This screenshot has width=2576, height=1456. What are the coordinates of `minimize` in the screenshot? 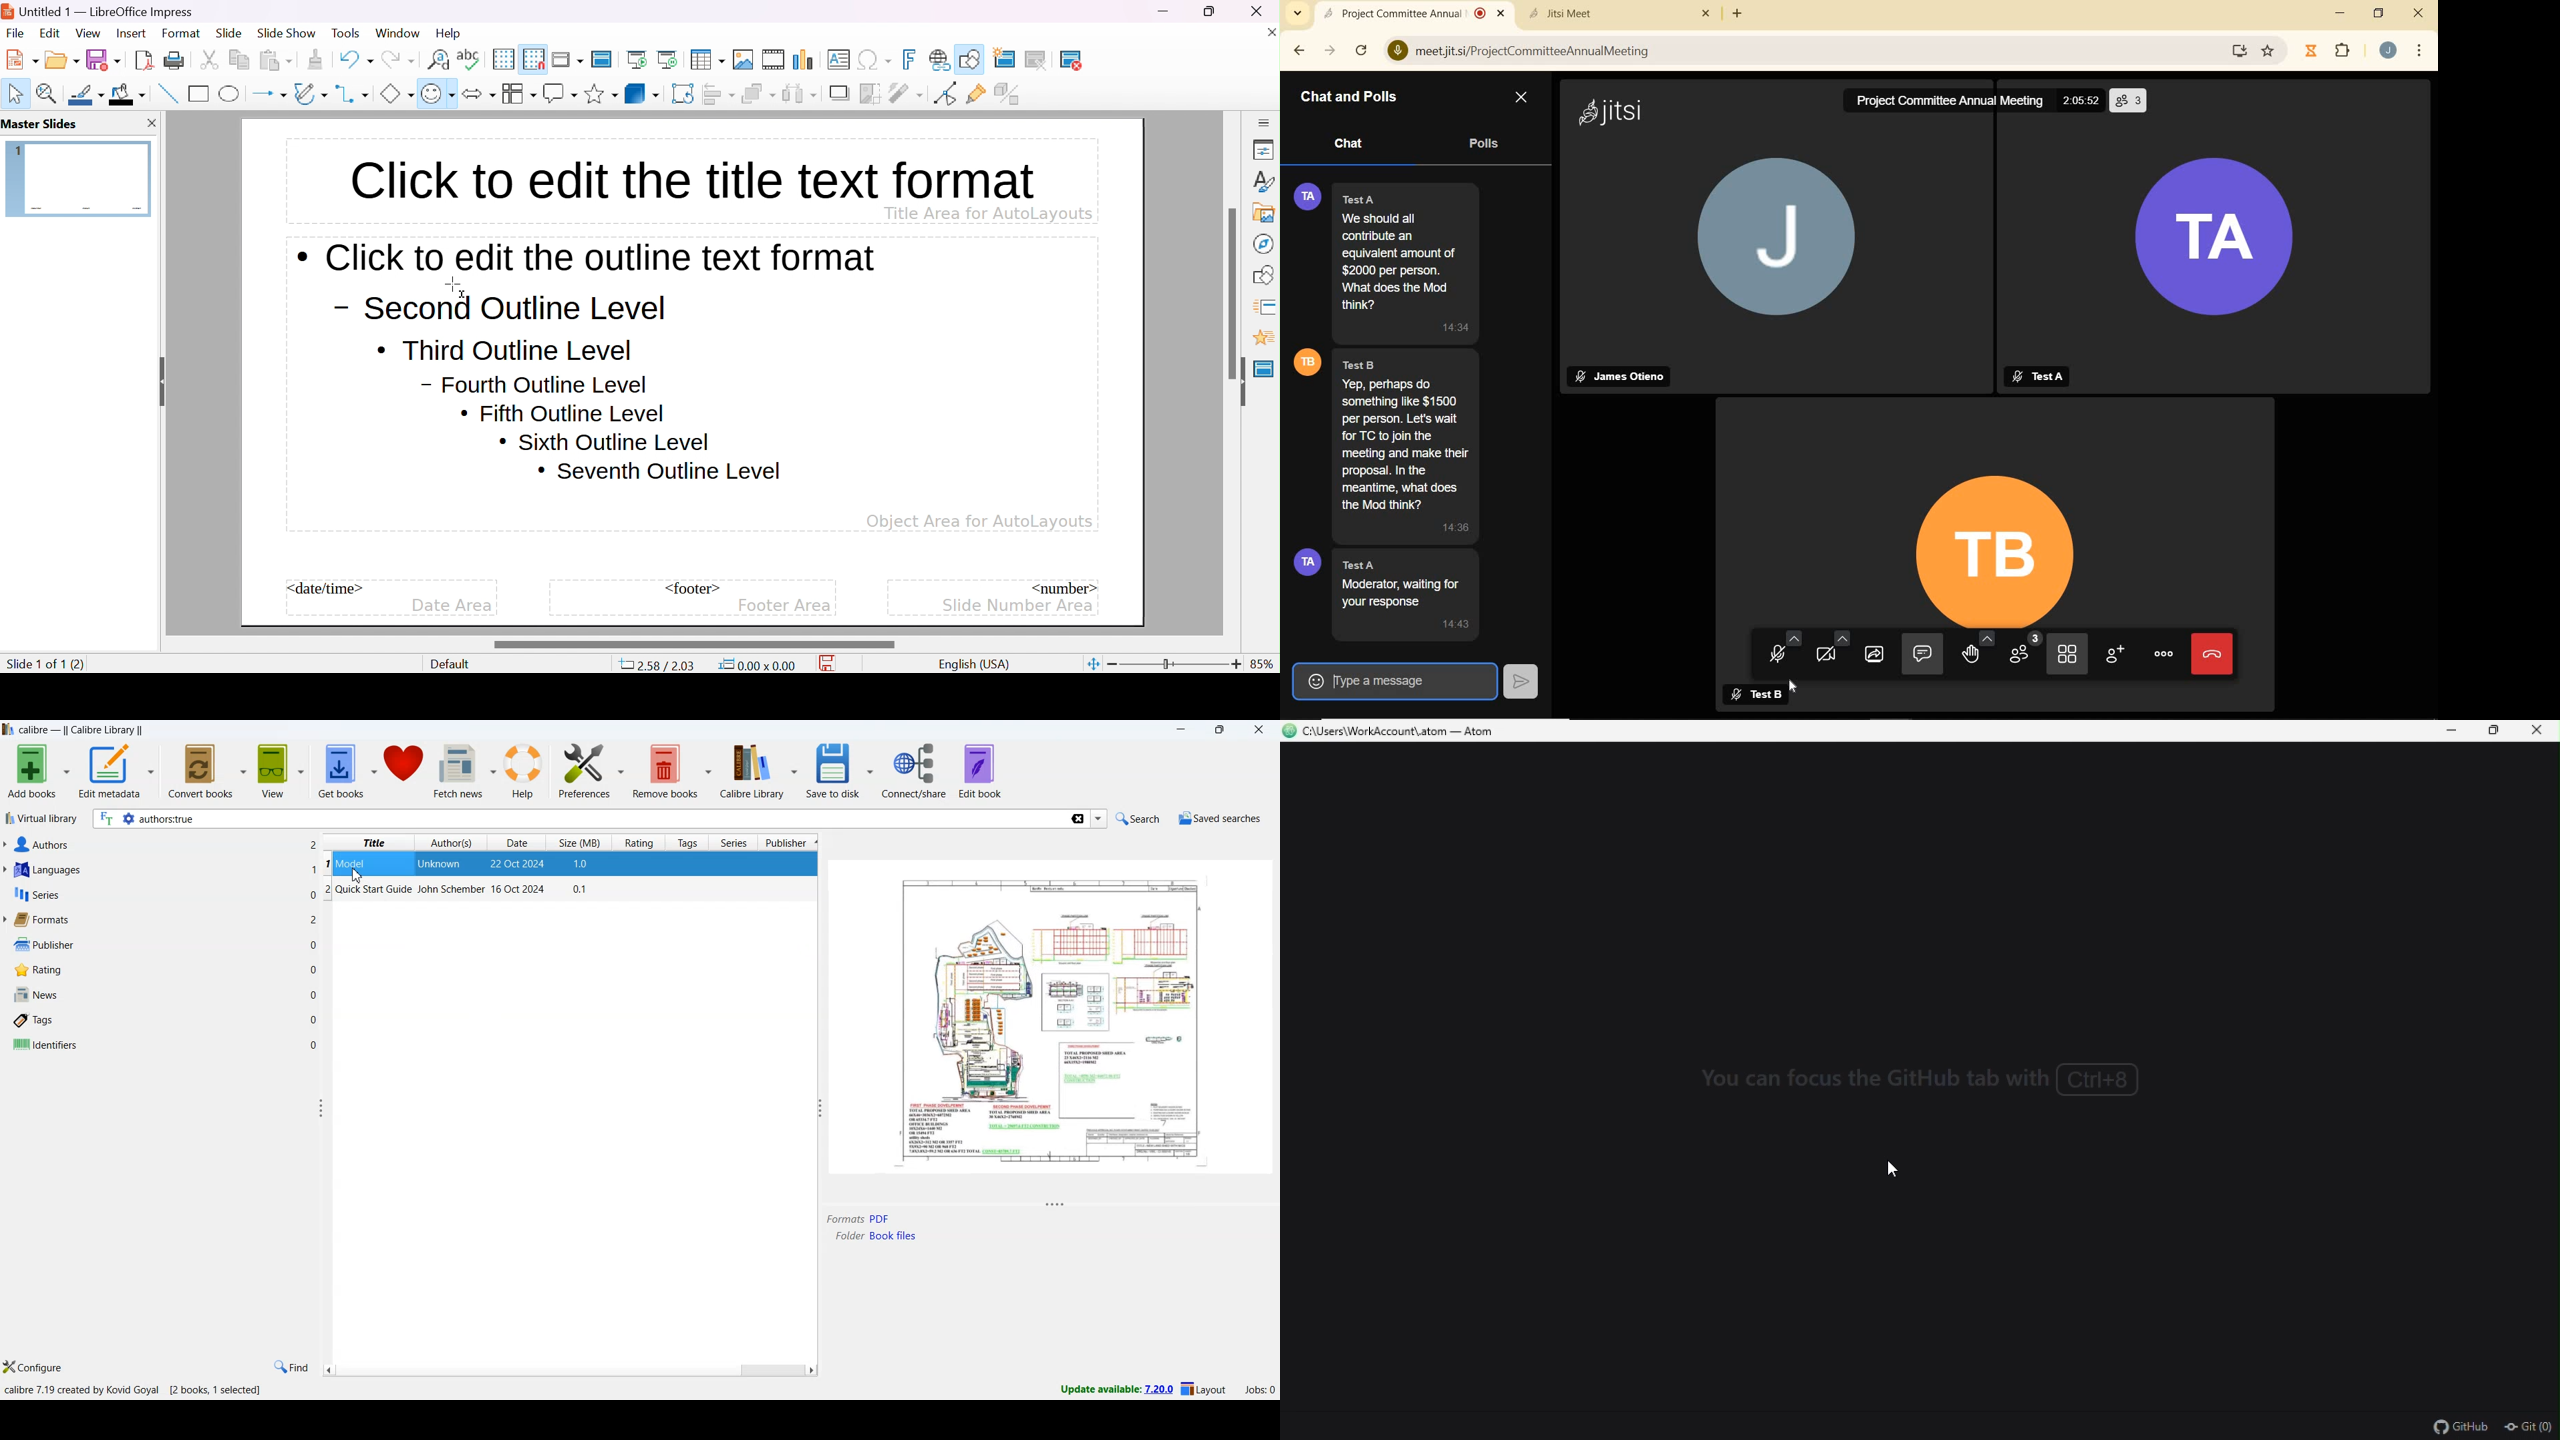 It's located at (1185, 731).